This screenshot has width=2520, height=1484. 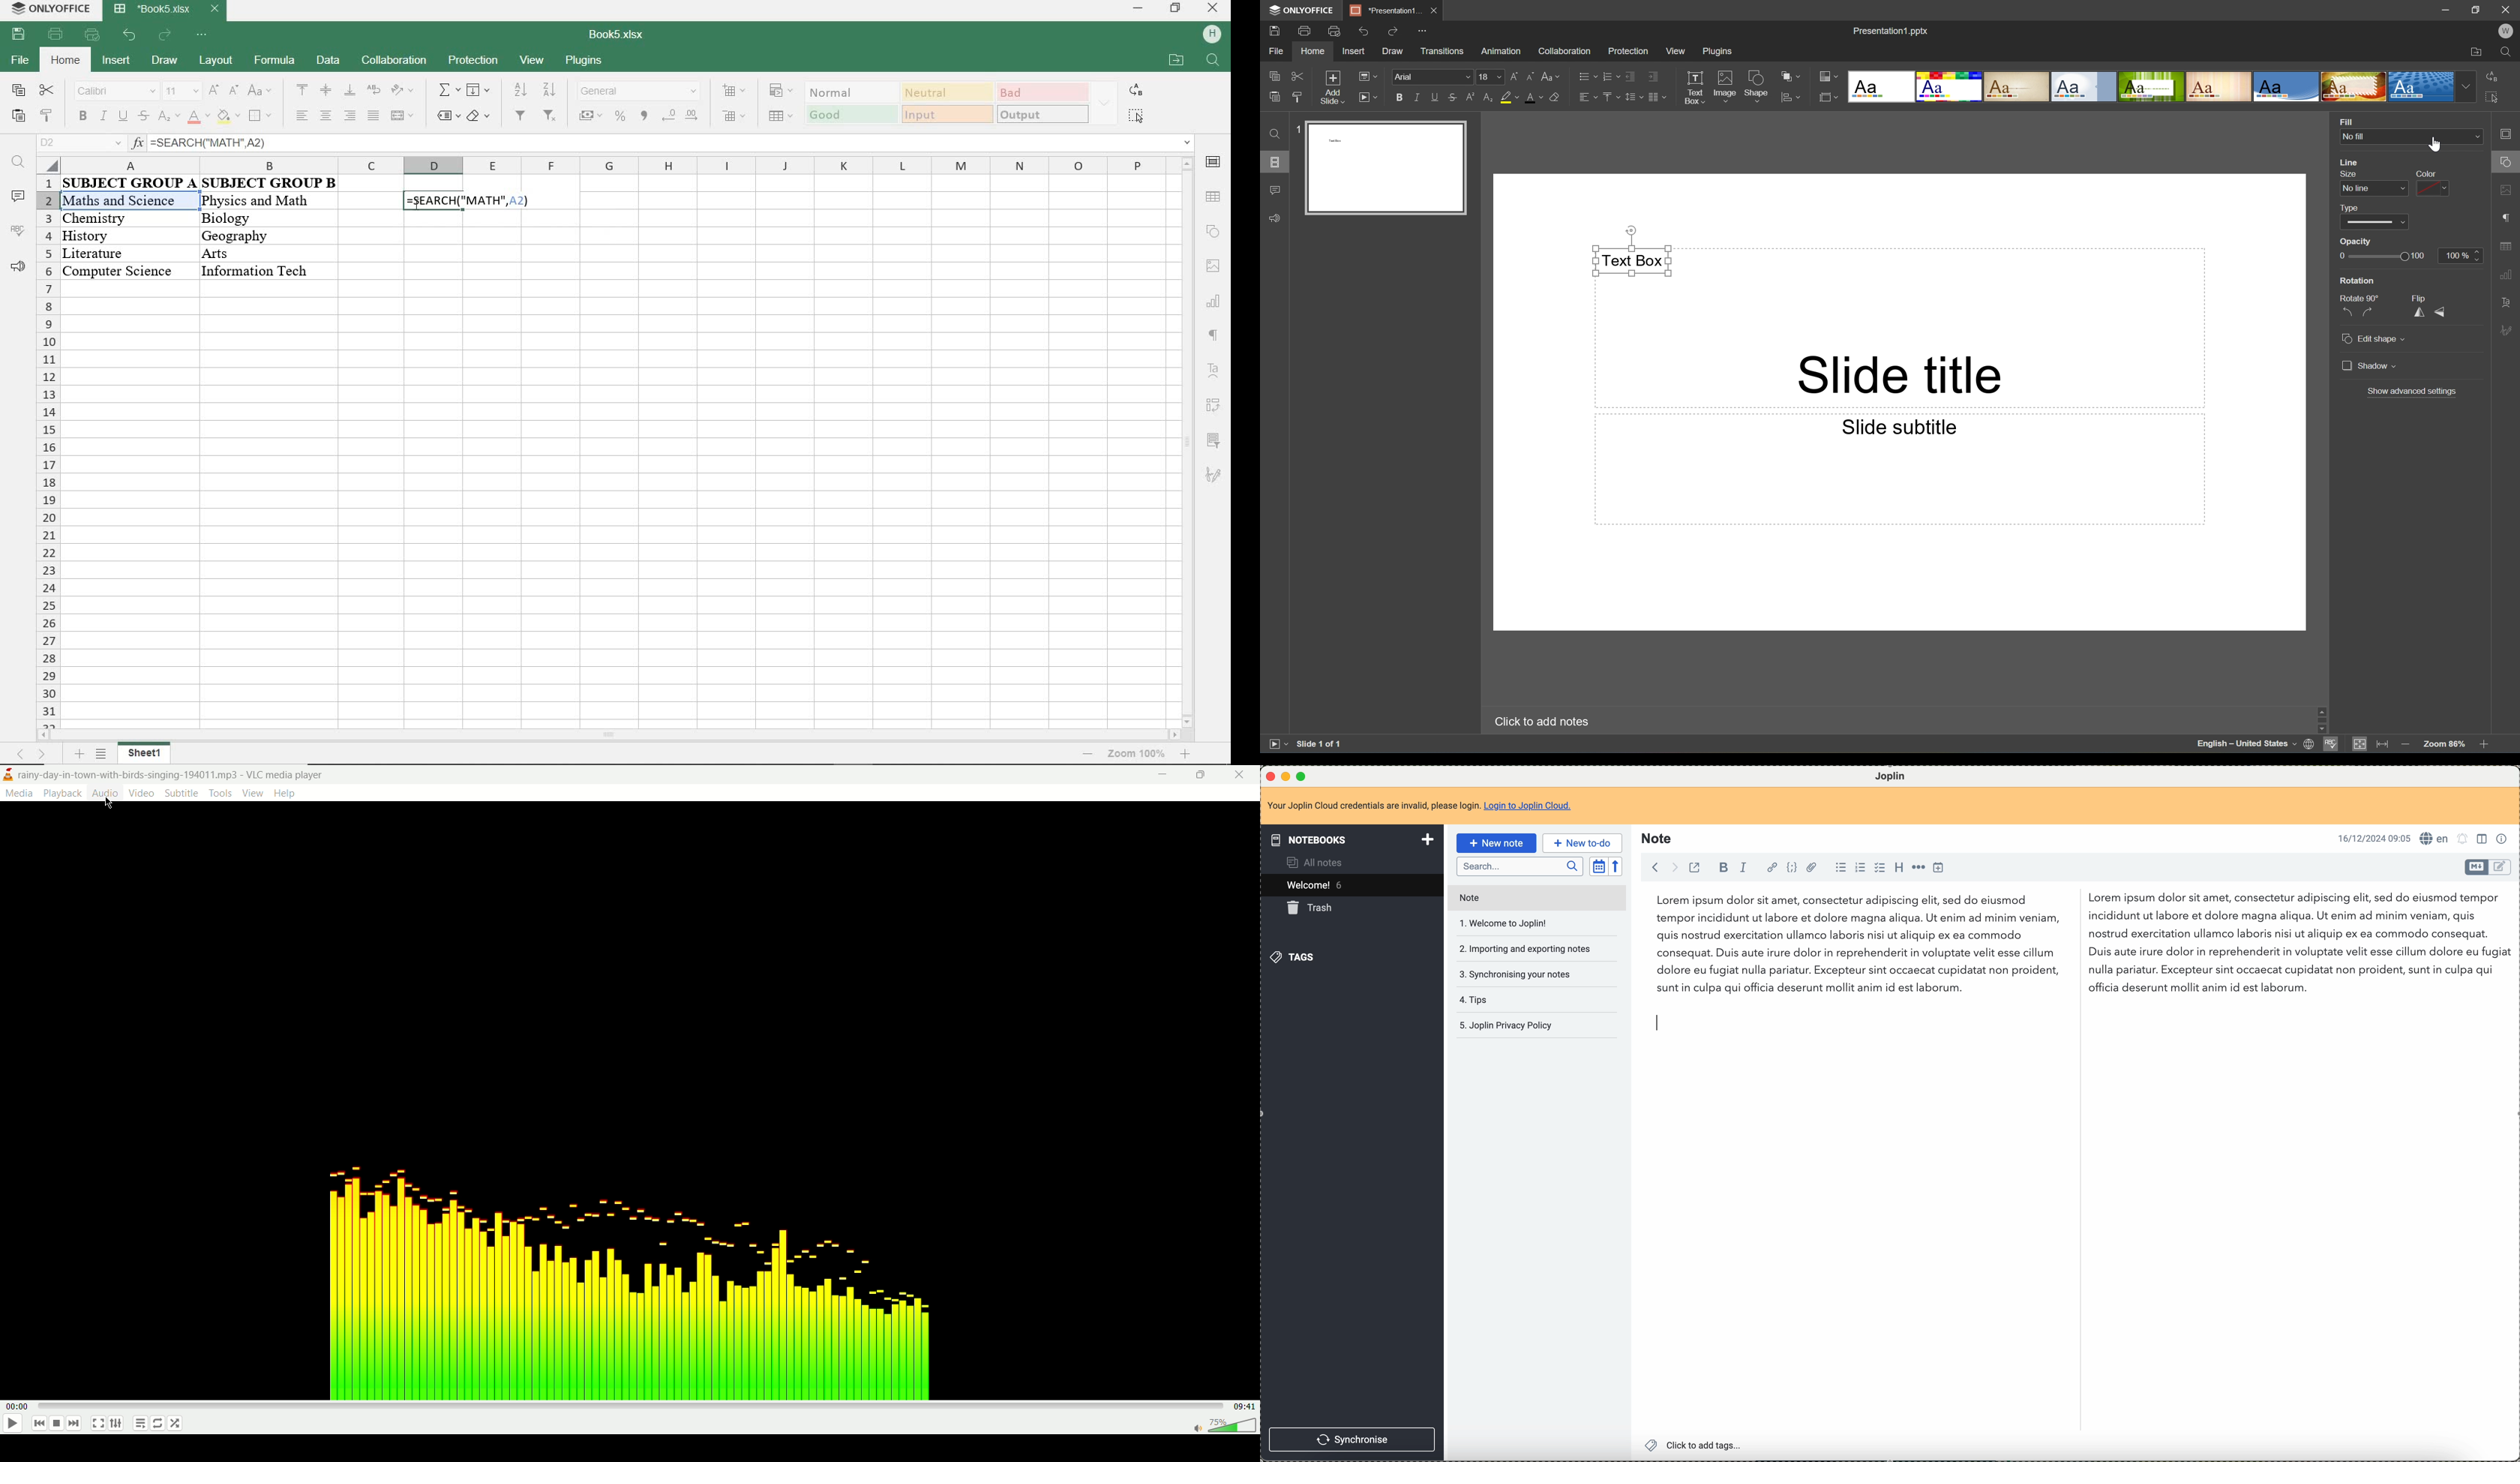 I want to click on welcome, so click(x=1350, y=885).